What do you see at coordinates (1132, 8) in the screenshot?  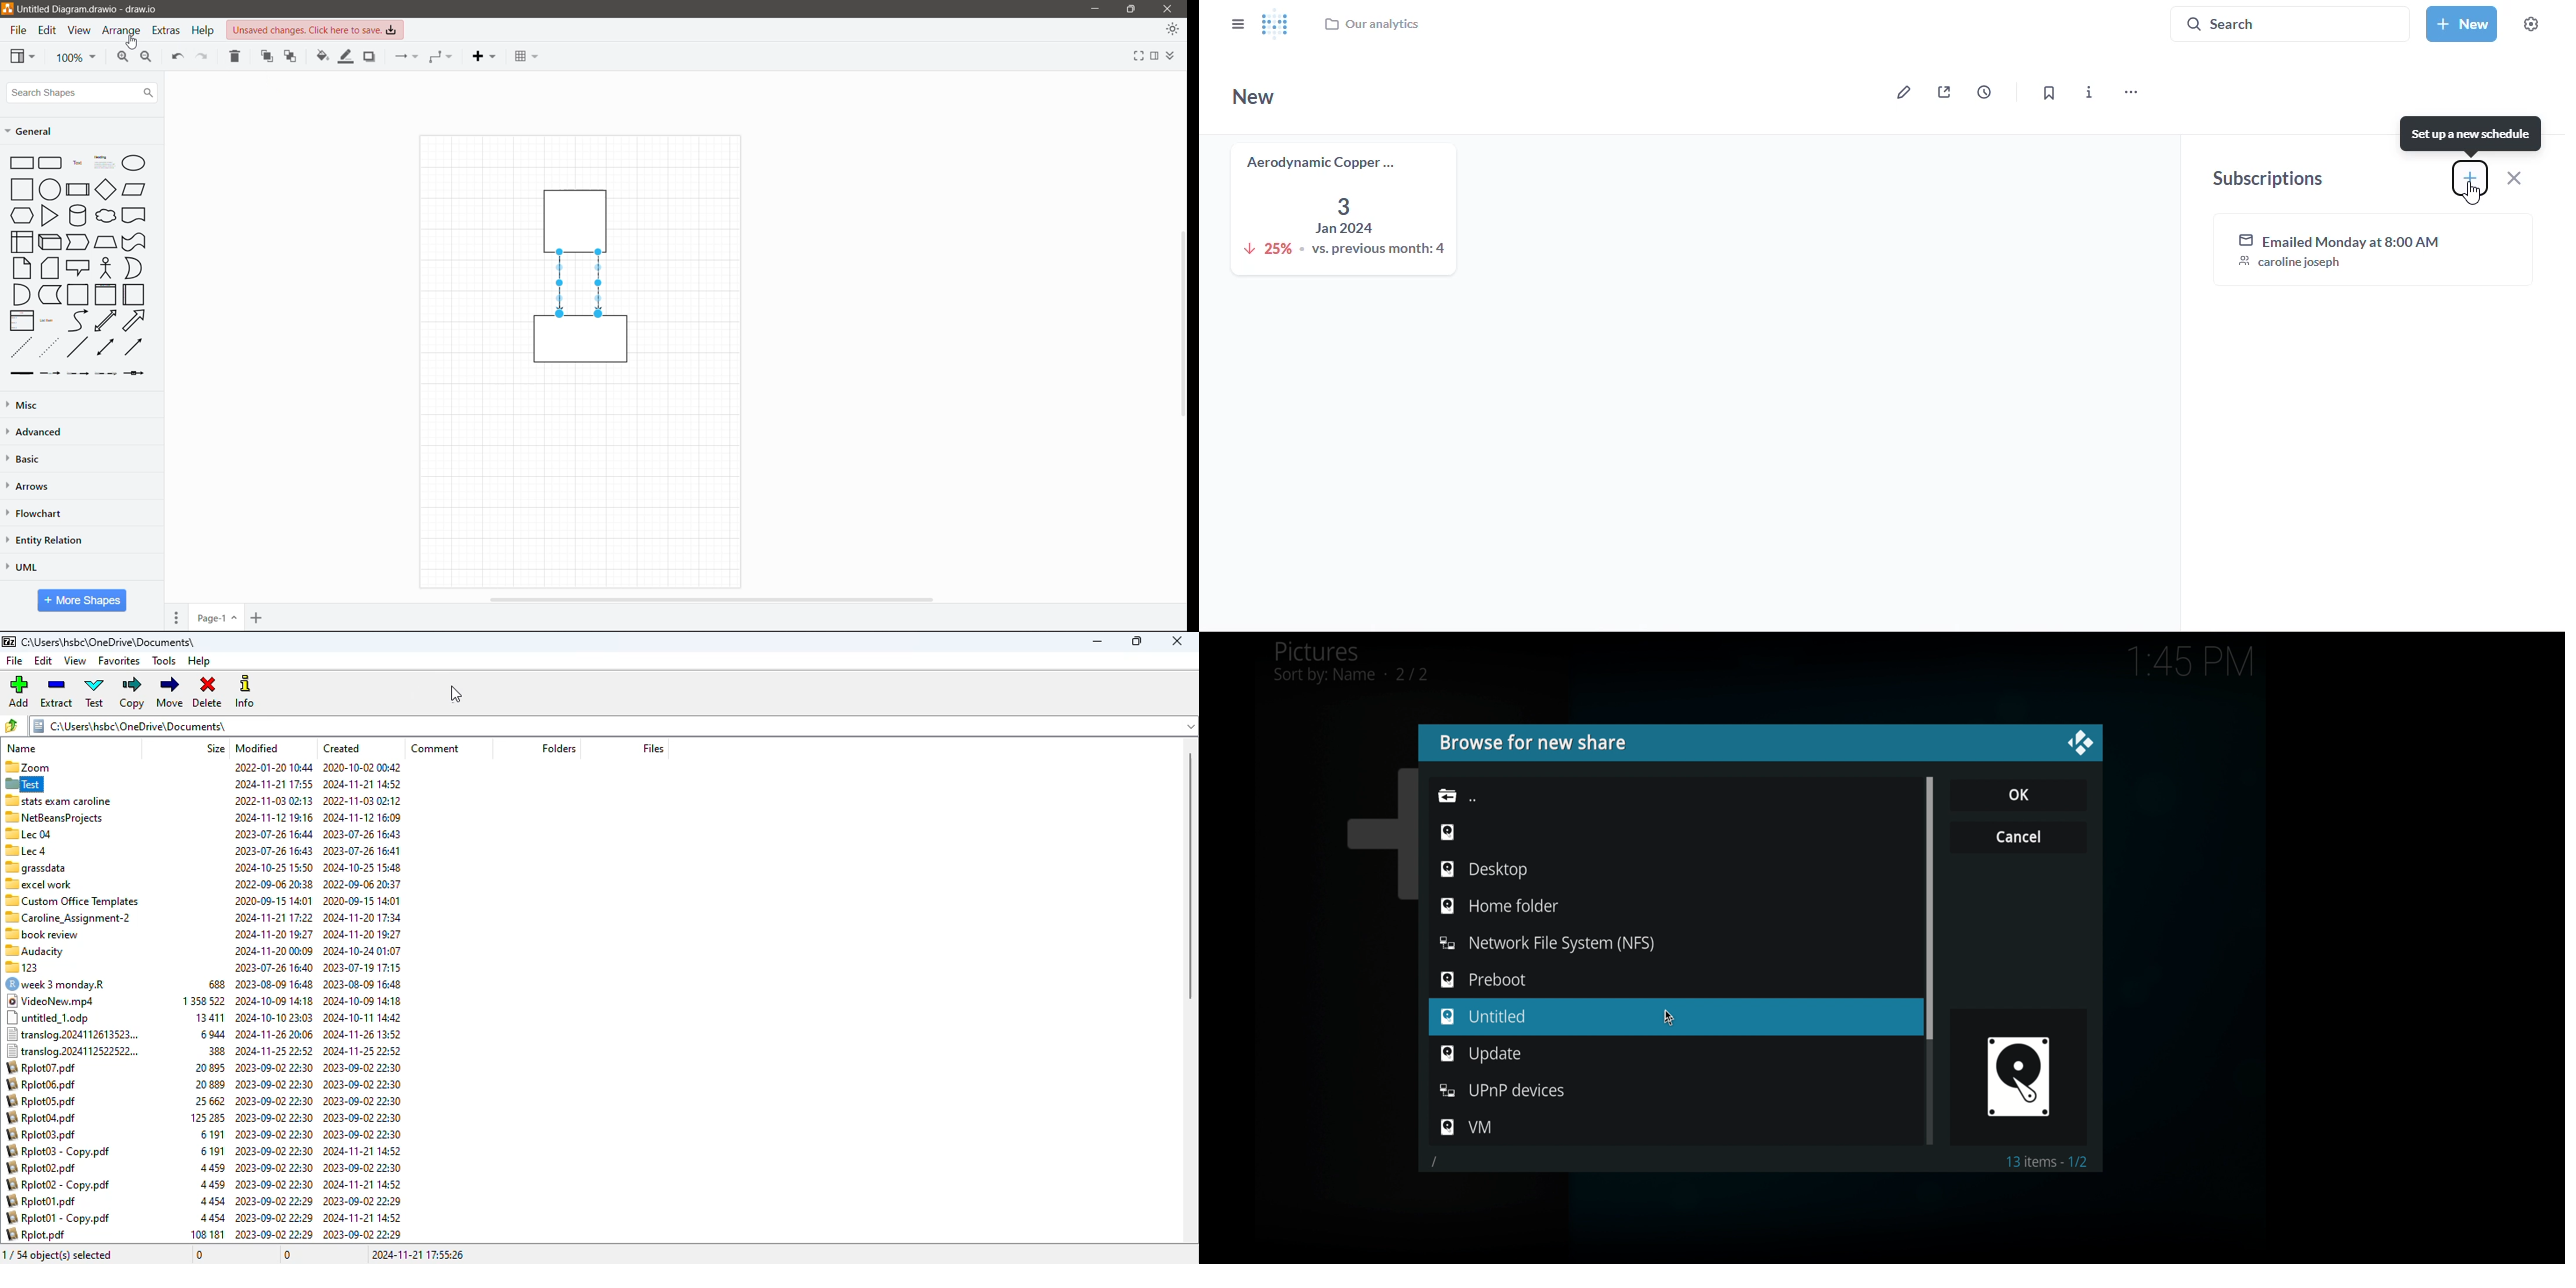 I see `Restore Down` at bounding box center [1132, 8].